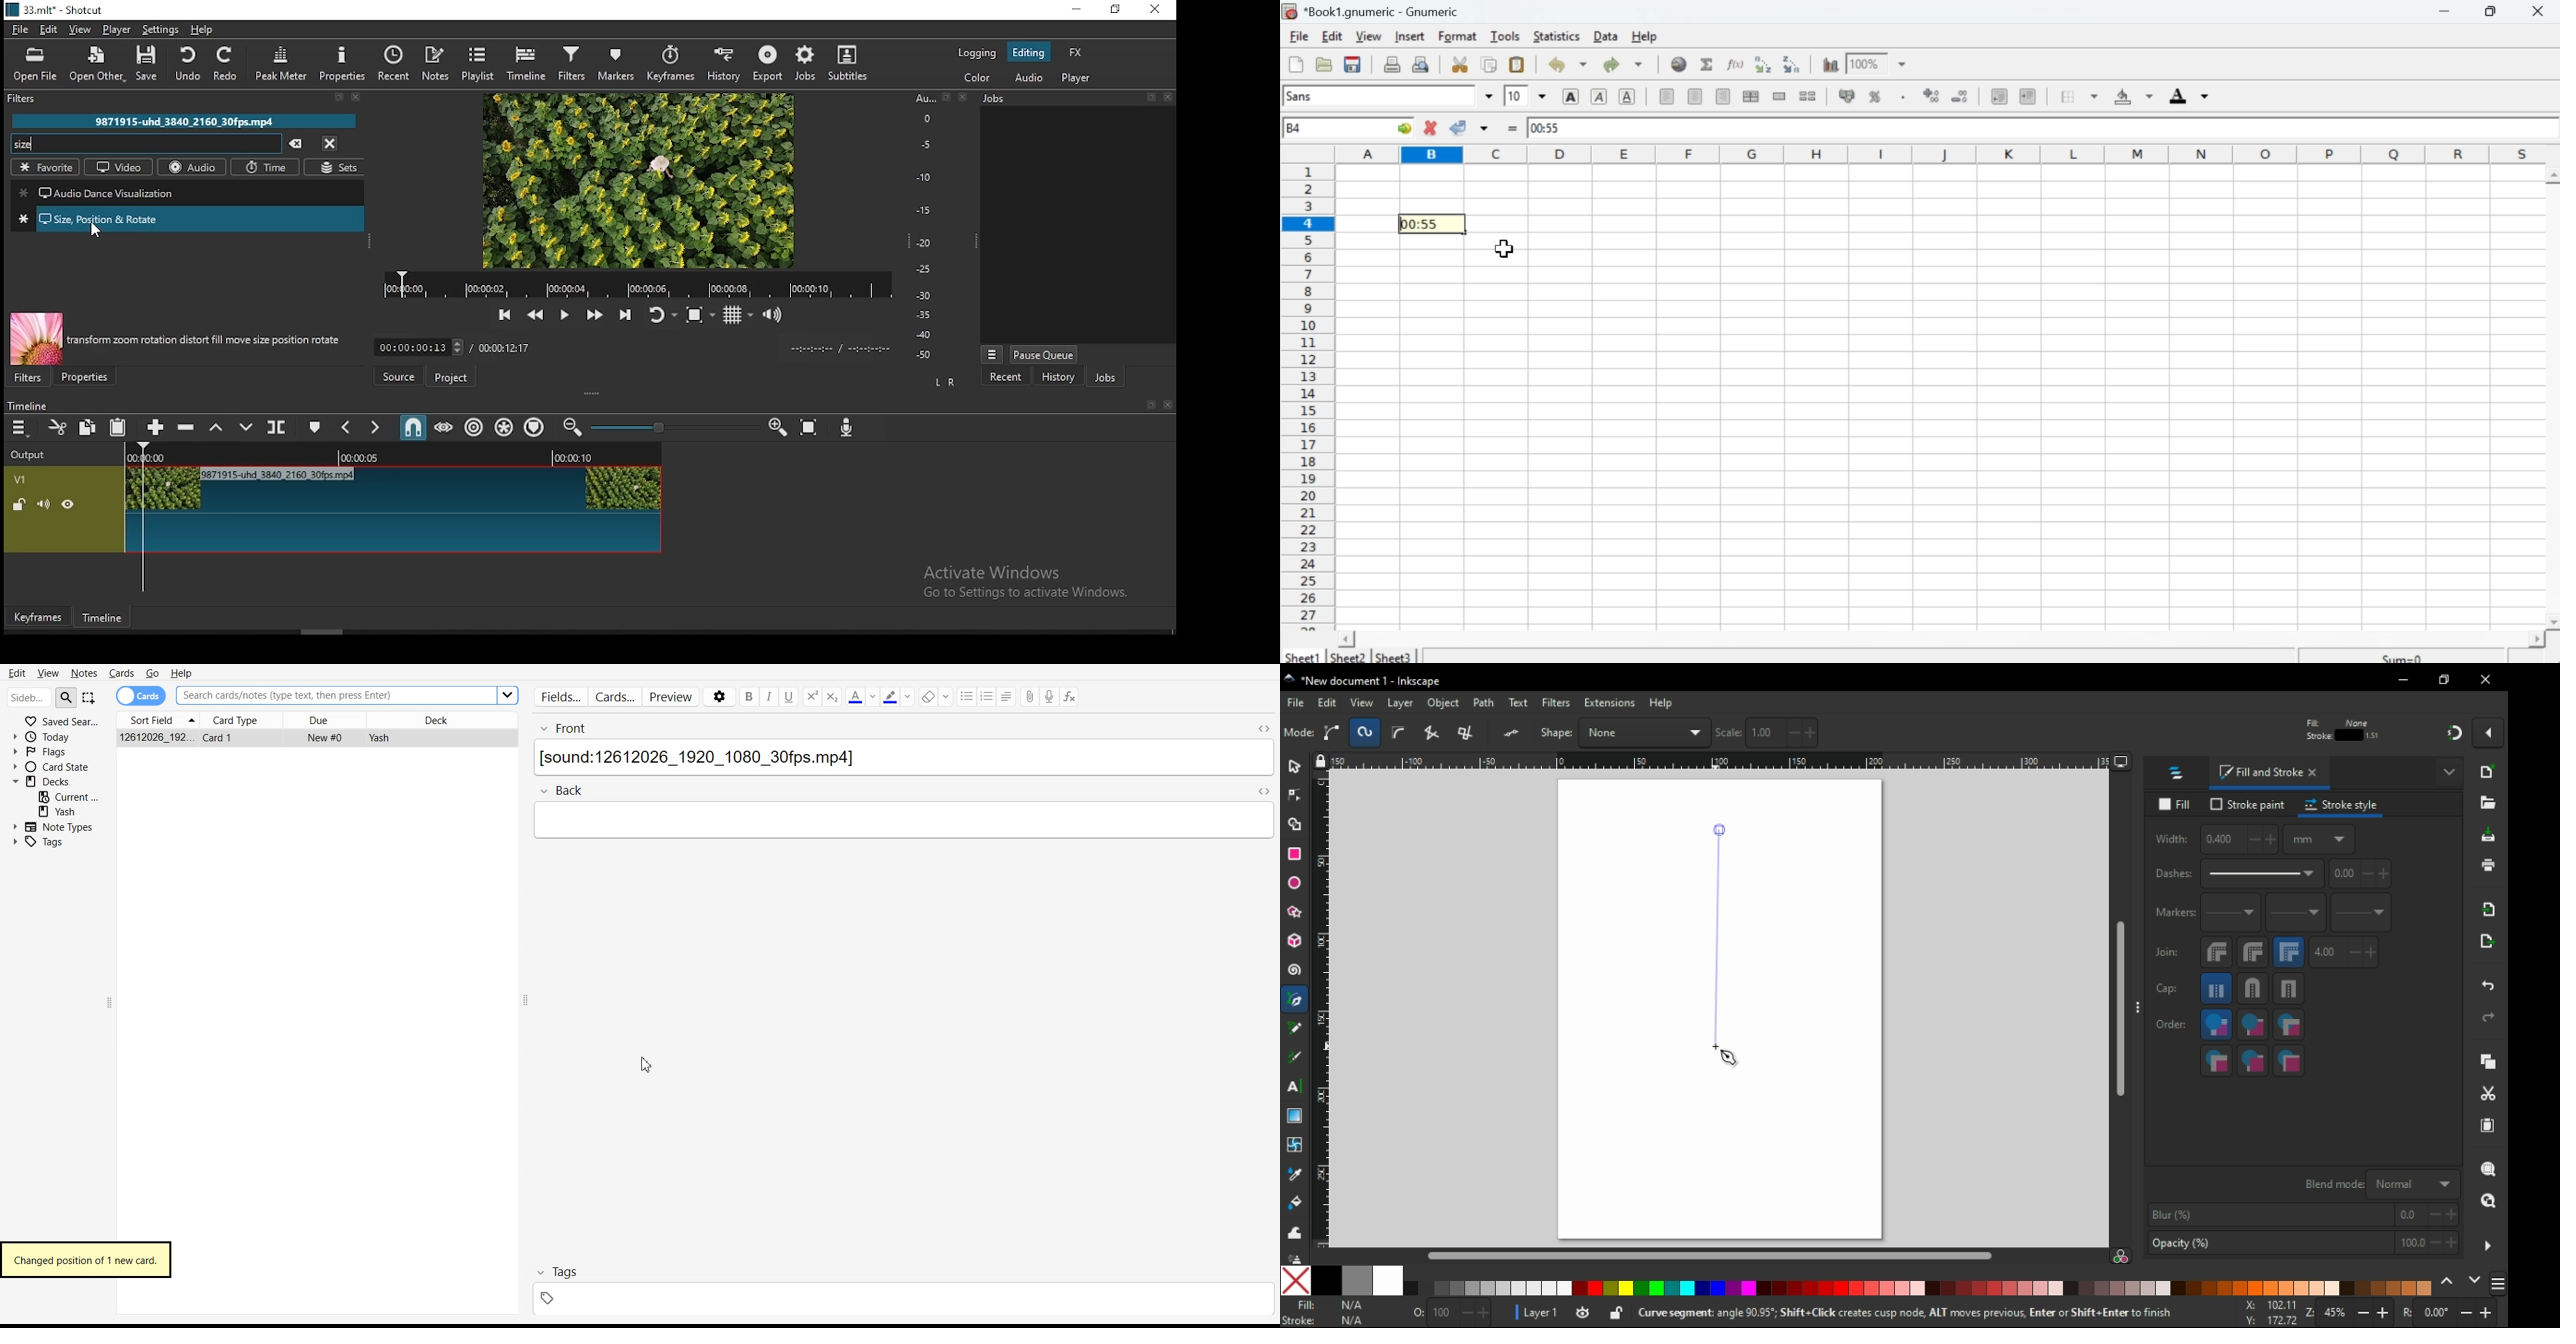 The width and height of the screenshot is (2576, 1344). Describe the element at coordinates (47, 673) in the screenshot. I see `View` at that location.